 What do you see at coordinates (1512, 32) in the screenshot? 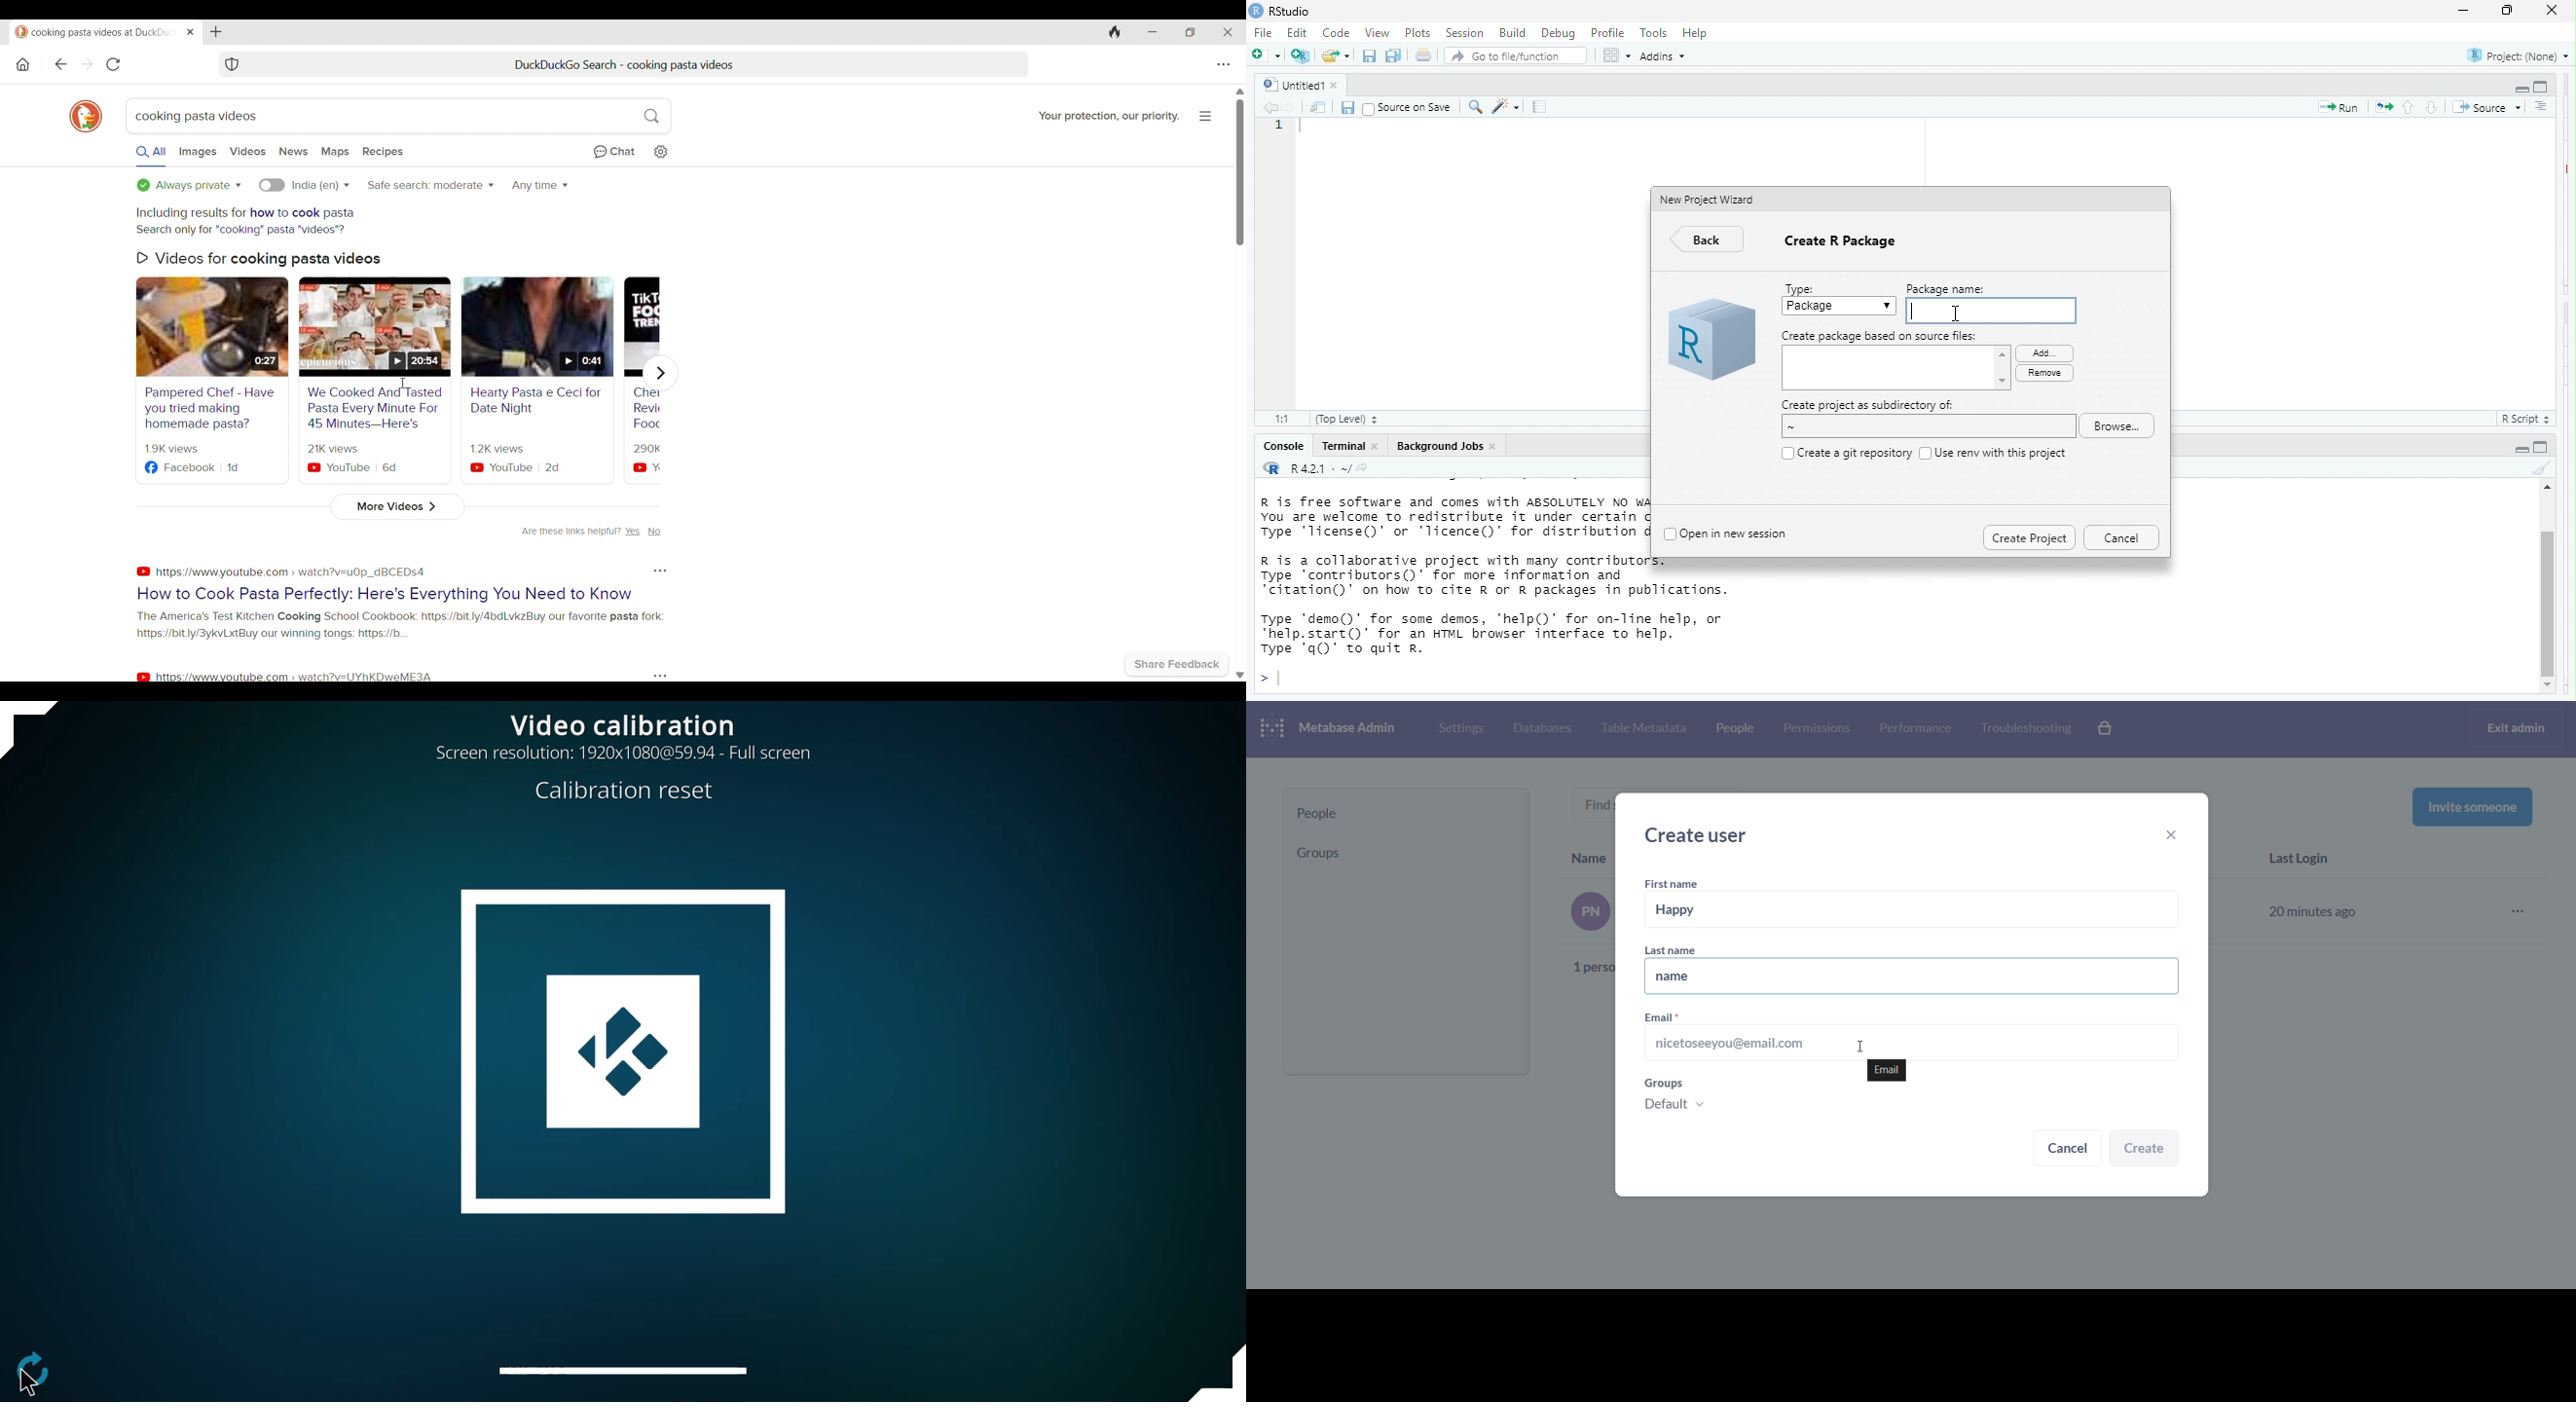
I see `Build` at bounding box center [1512, 32].